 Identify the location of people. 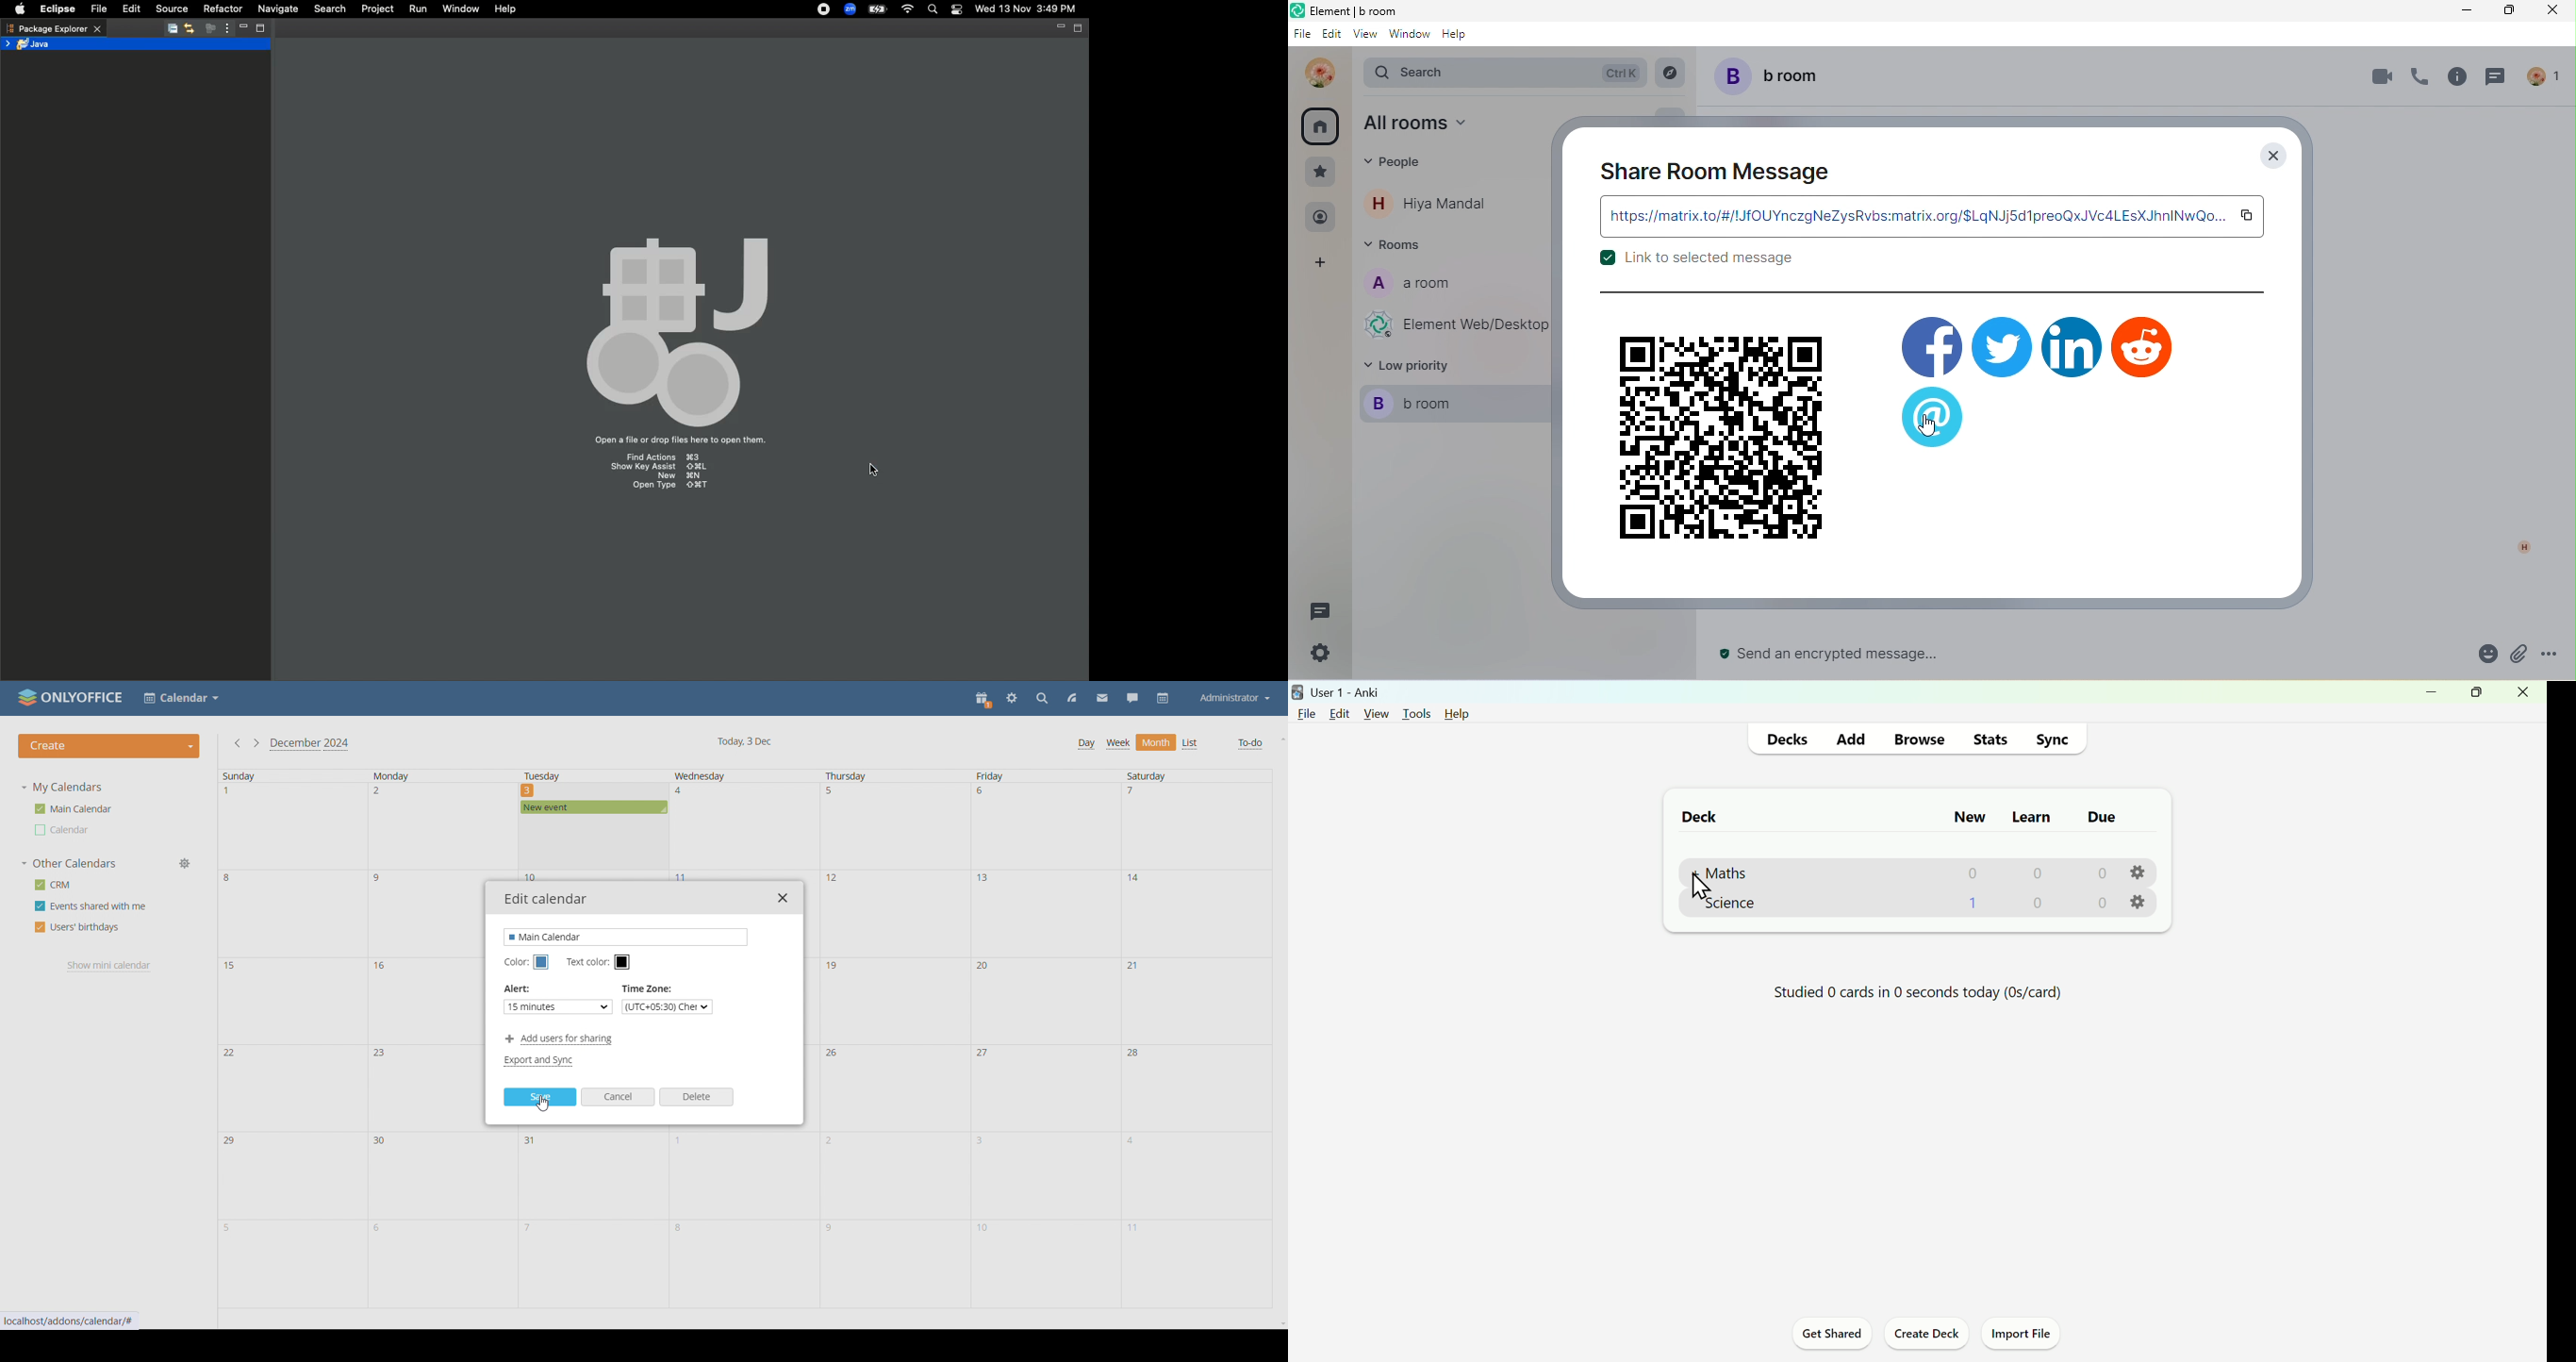
(1320, 218).